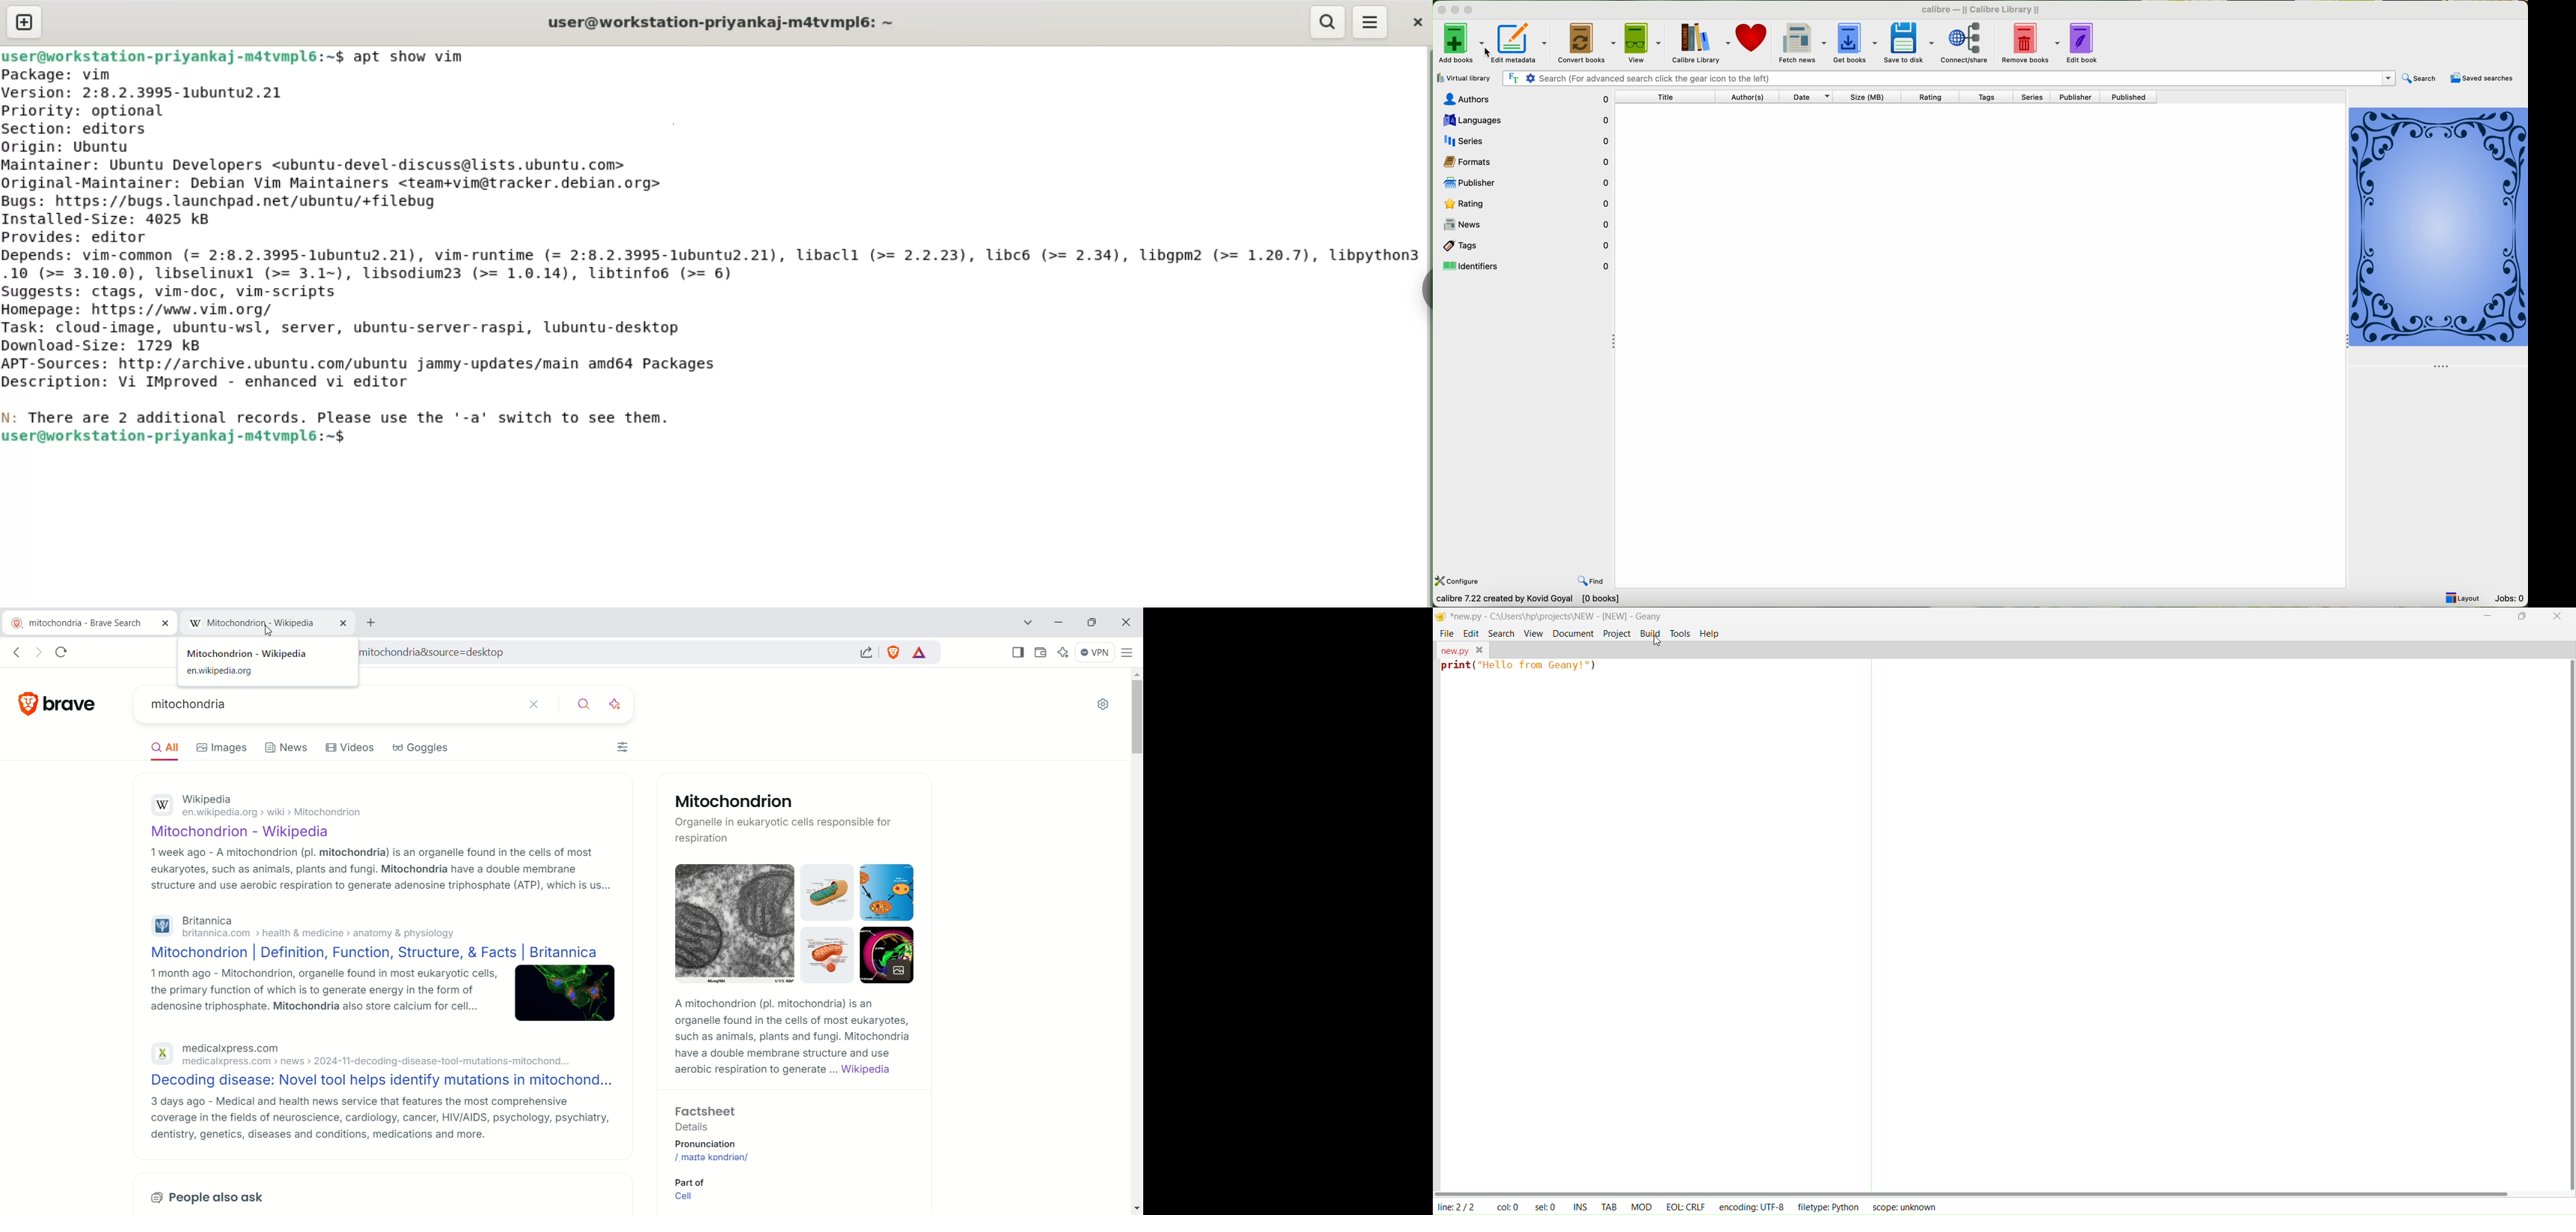 The image size is (2576, 1232). What do you see at coordinates (2482, 79) in the screenshot?
I see `saved searches` at bounding box center [2482, 79].